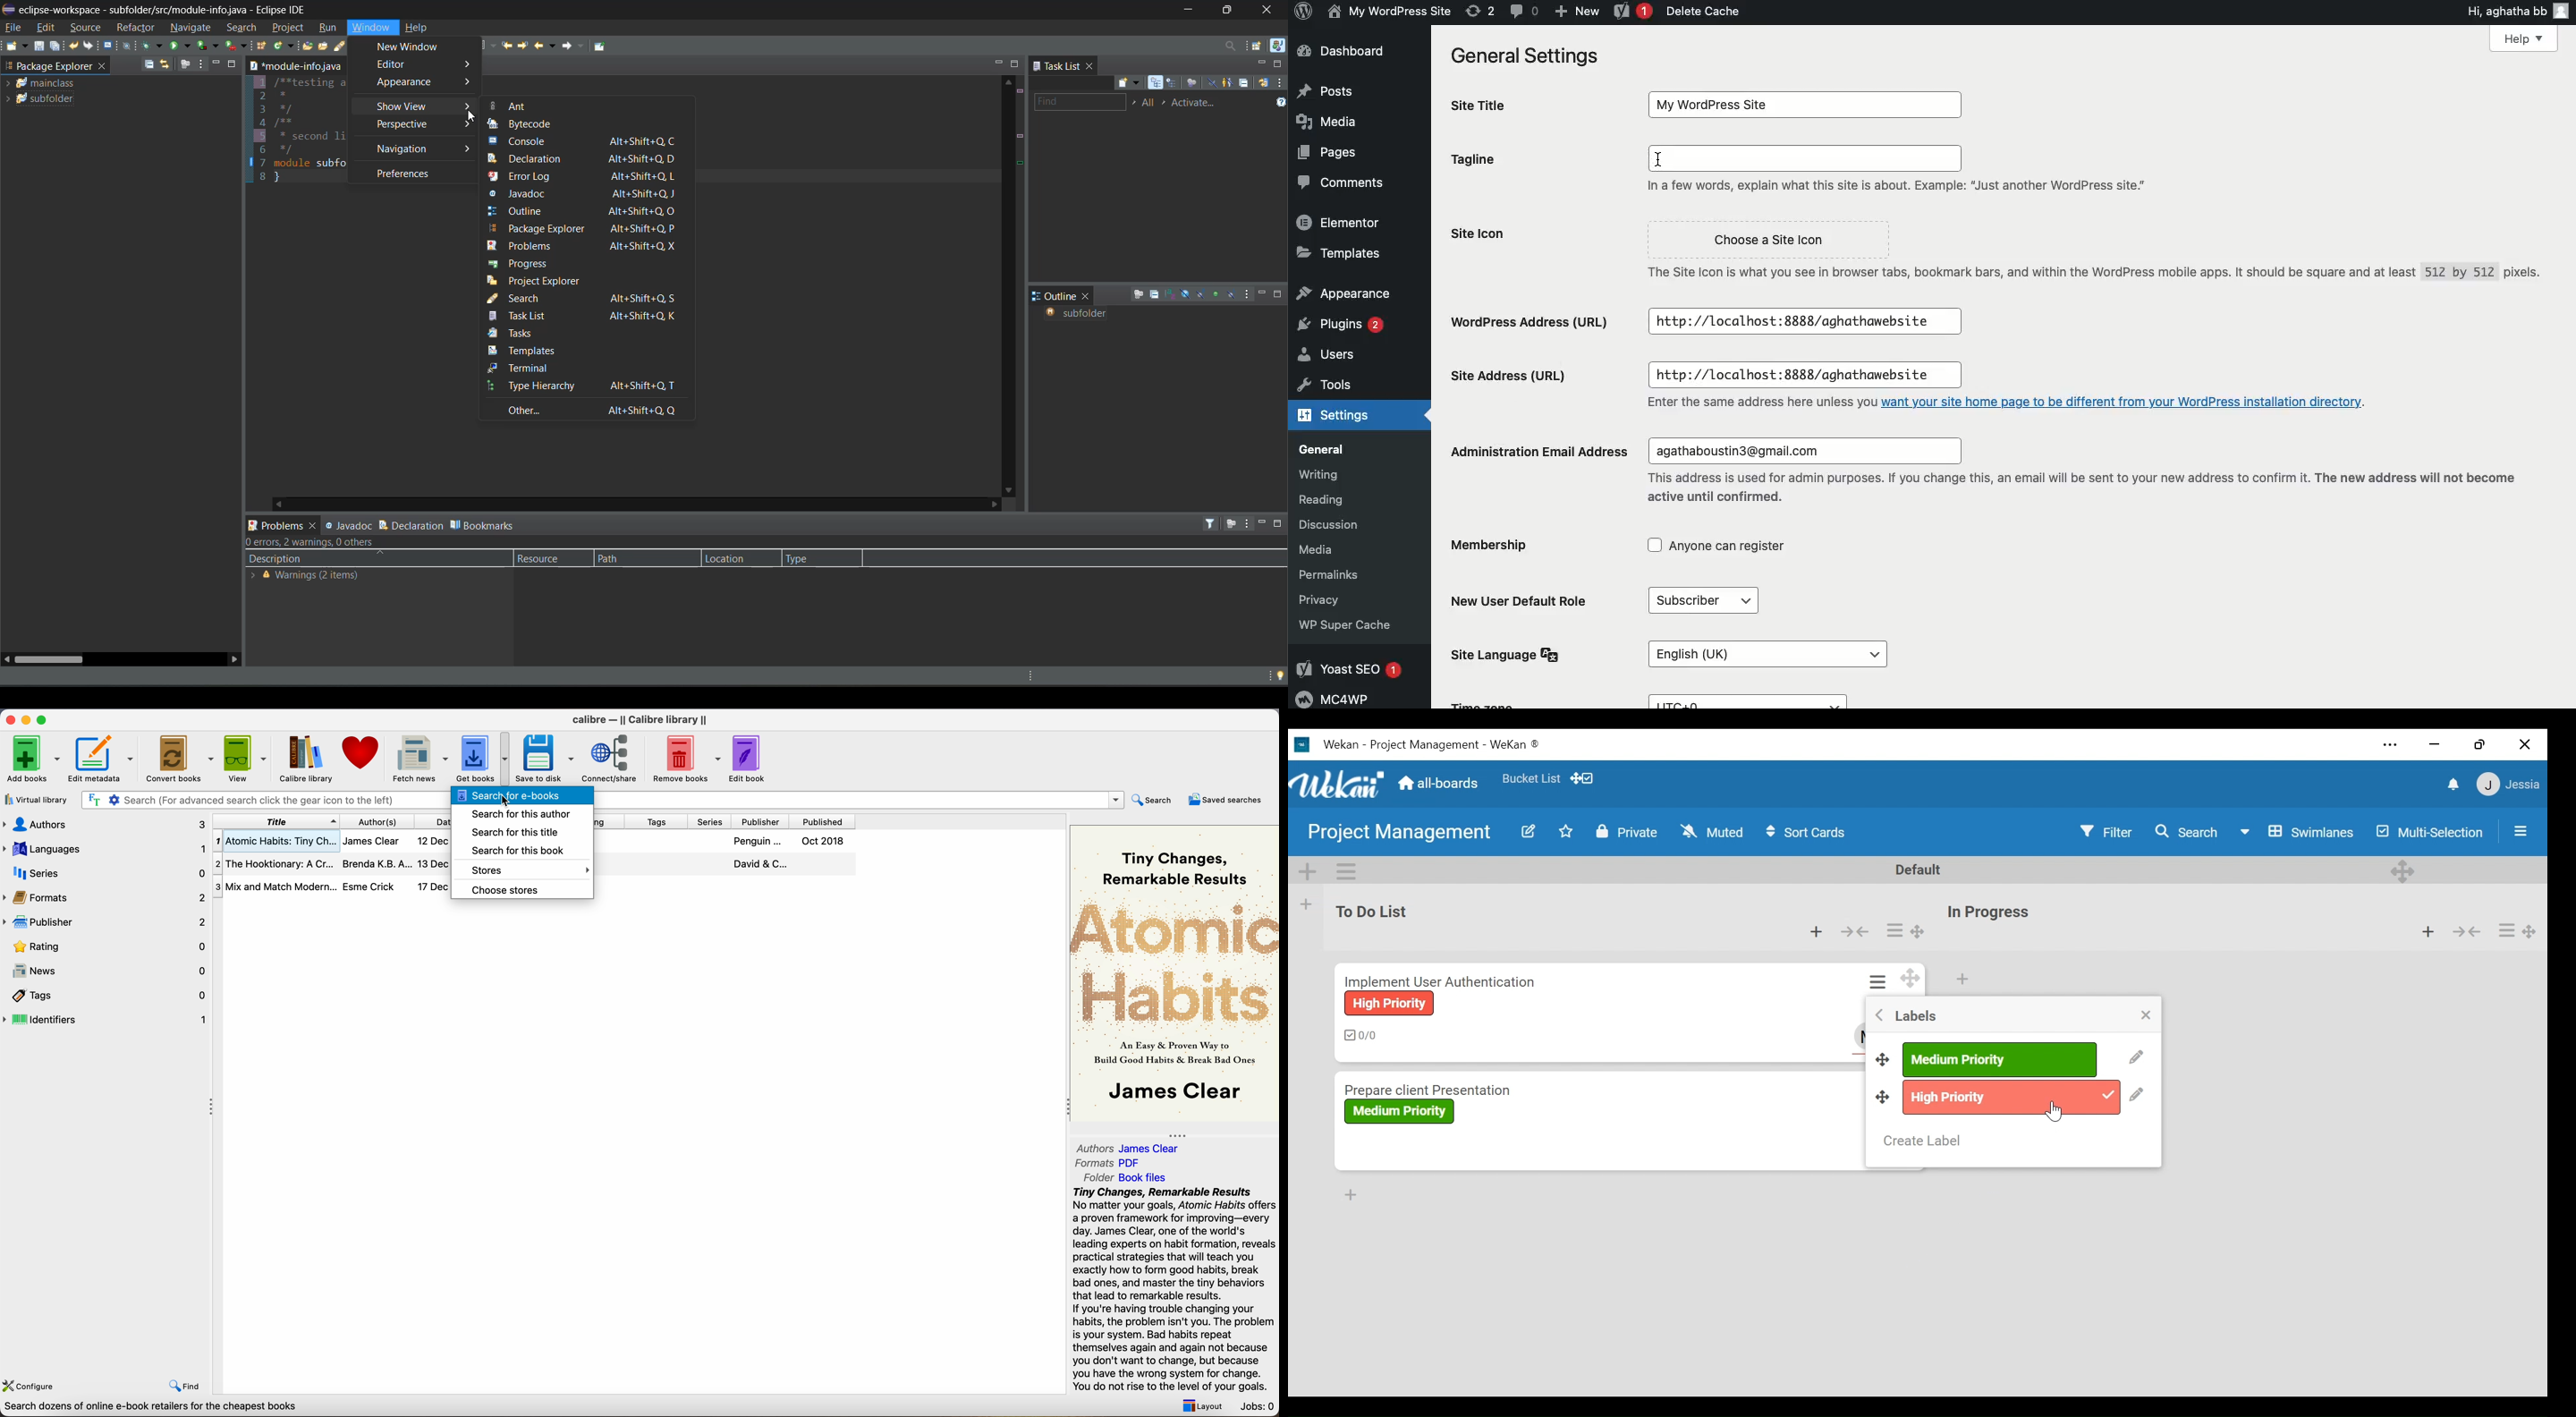  I want to click on path, so click(631, 558).